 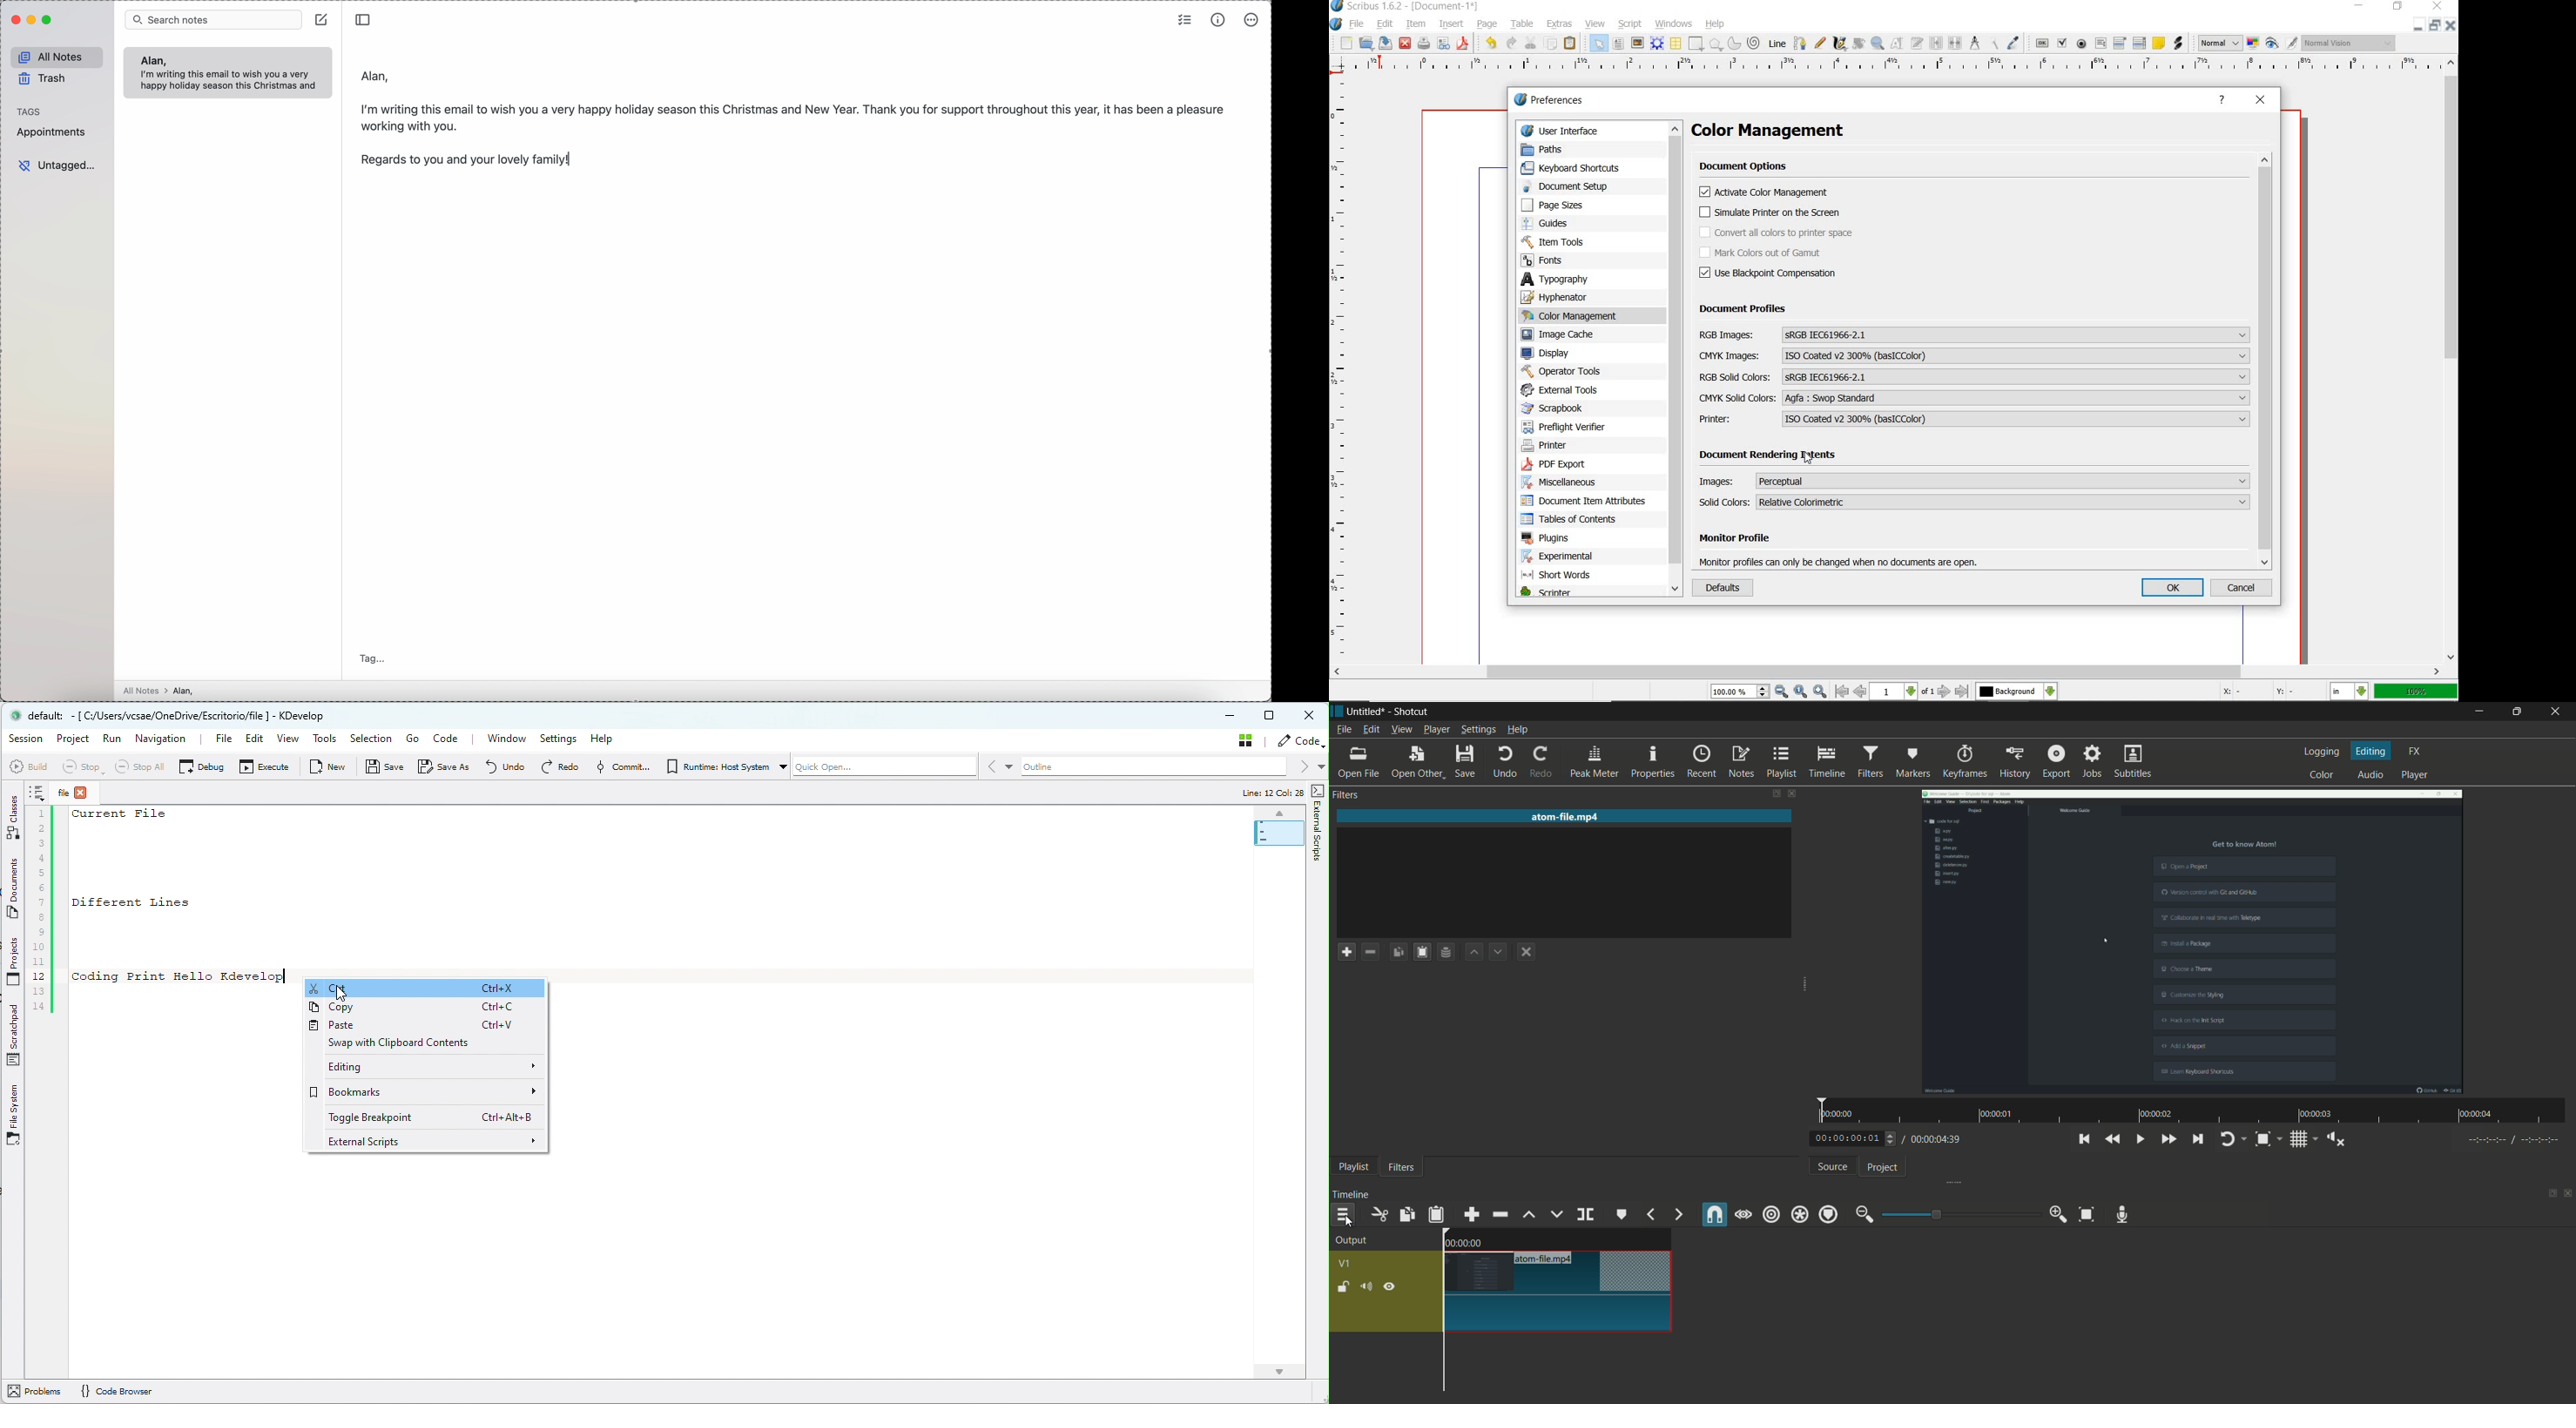 What do you see at coordinates (2139, 1139) in the screenshot?
I see `toggle play or pause` at bounding box center [2139, 1139].